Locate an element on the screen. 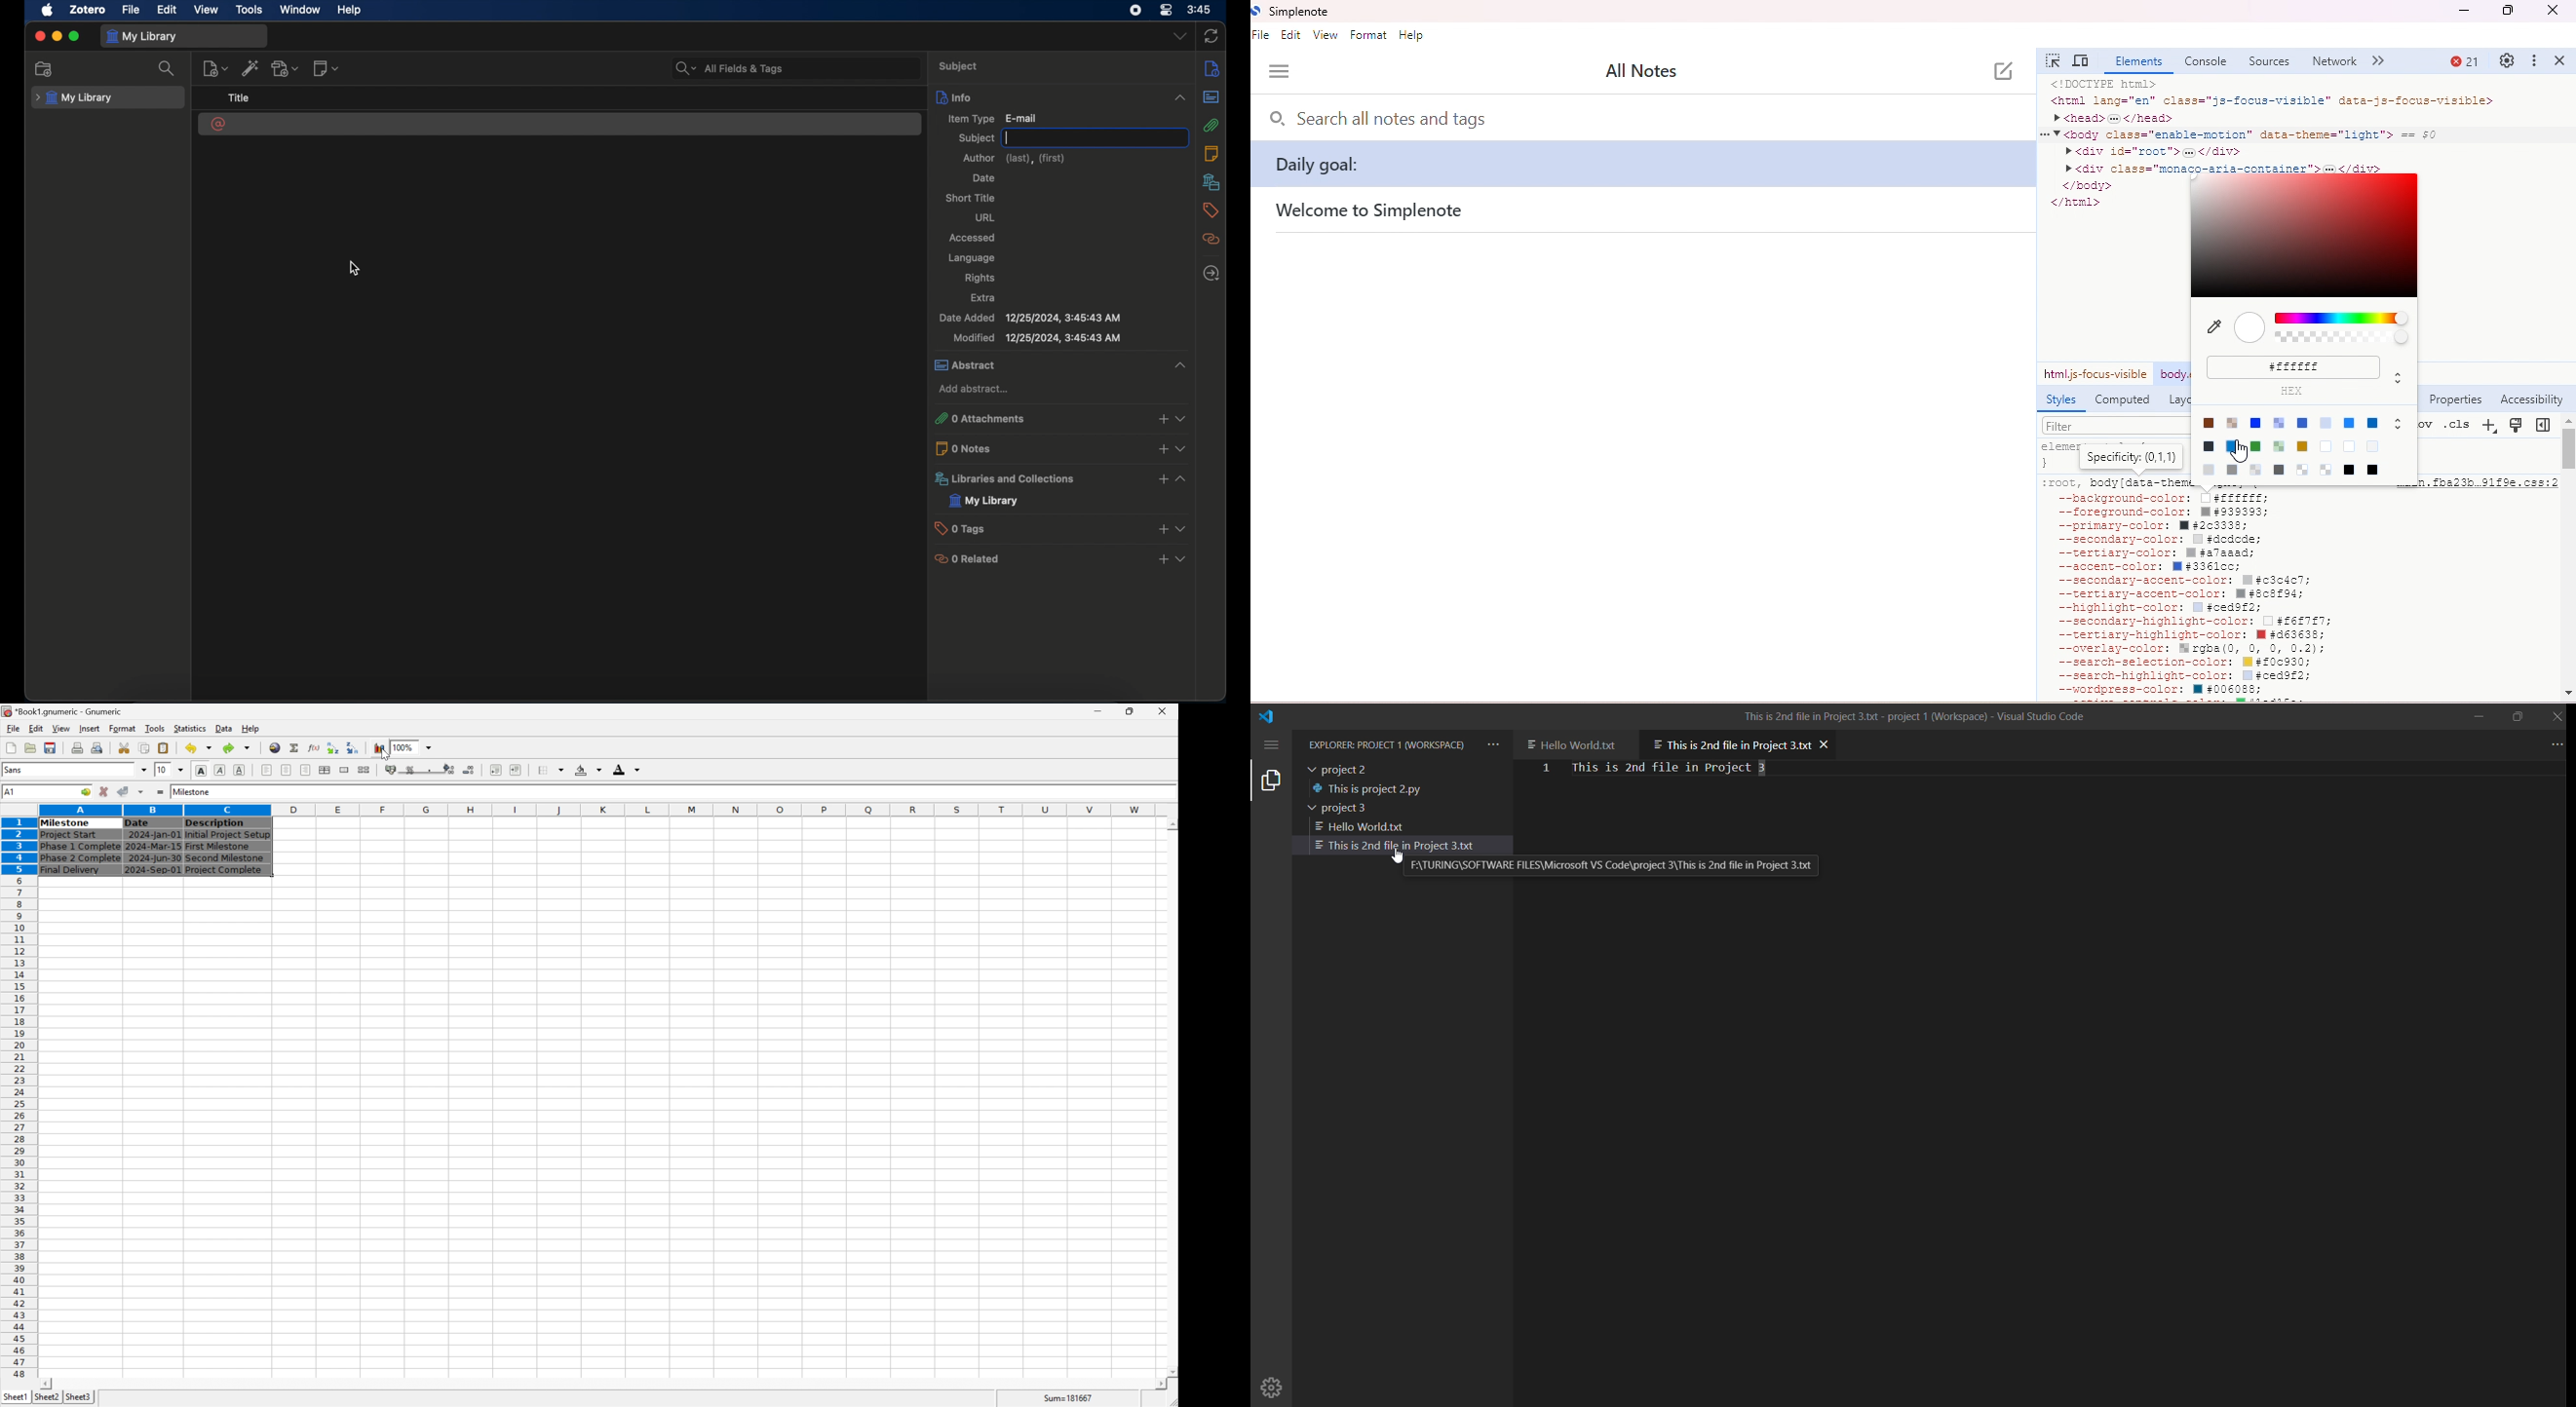 The height and width of the screenshot is (1428, 2576). colors is located at coordinates (2344, 332).